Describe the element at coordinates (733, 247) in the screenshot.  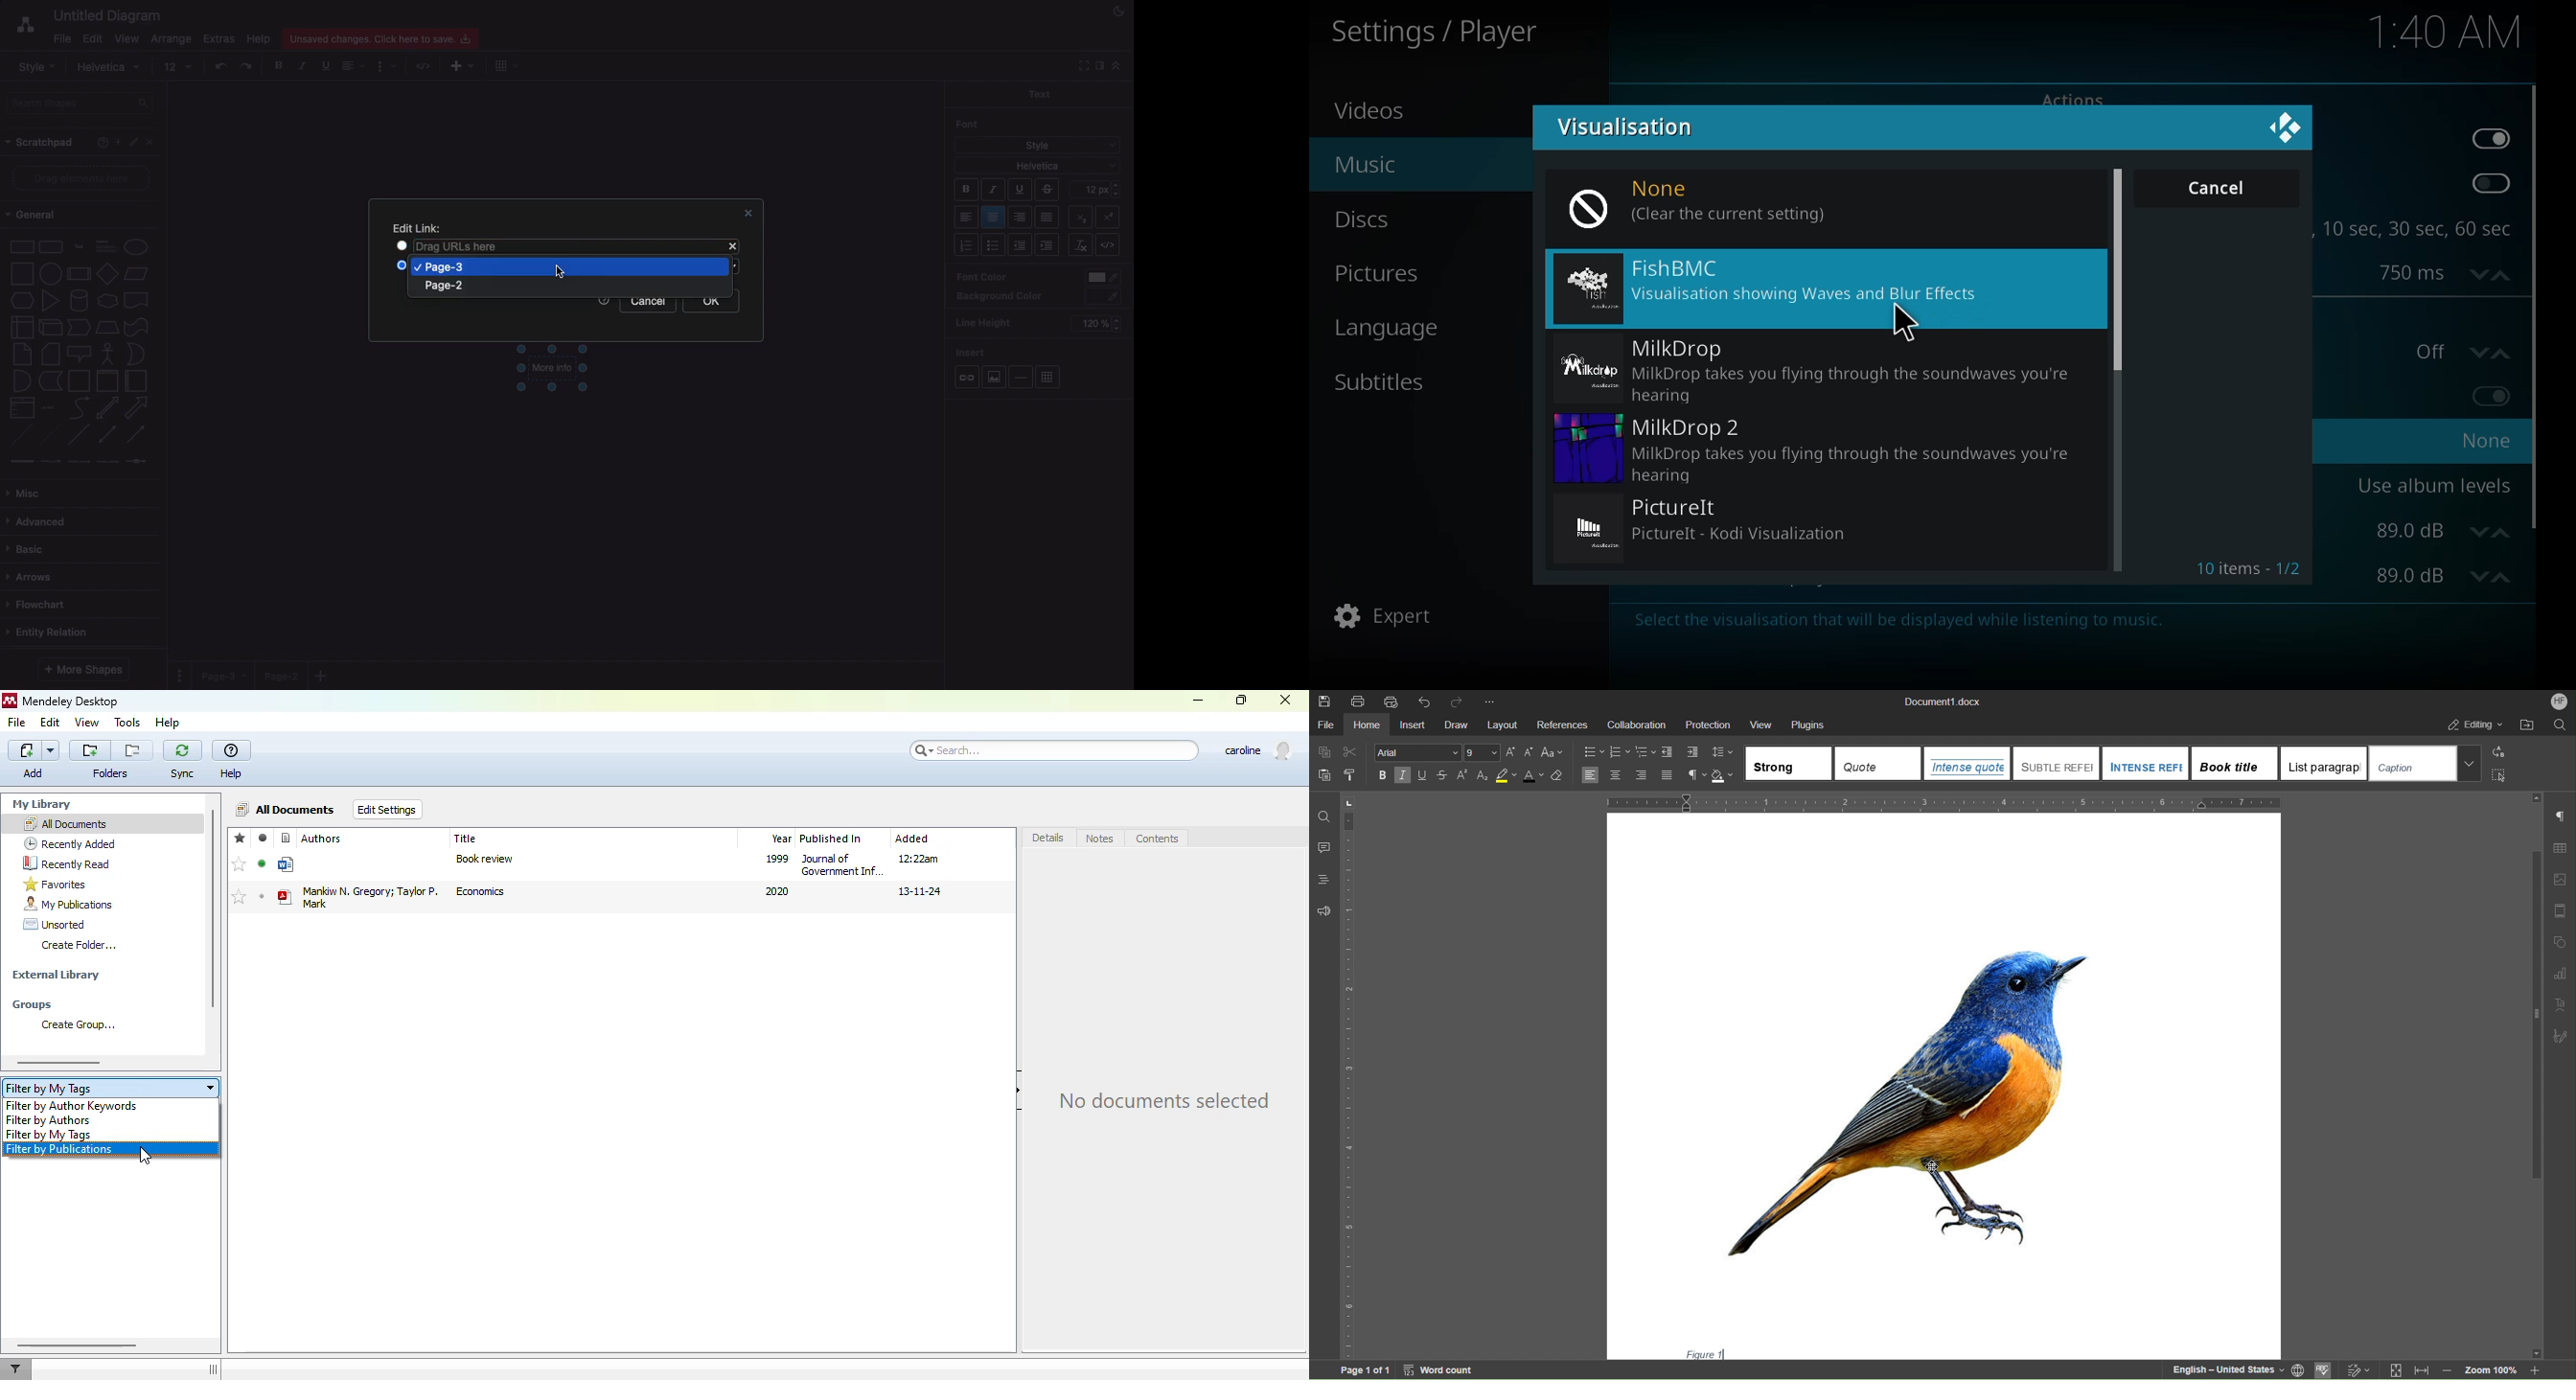
I see `Close` at that location.